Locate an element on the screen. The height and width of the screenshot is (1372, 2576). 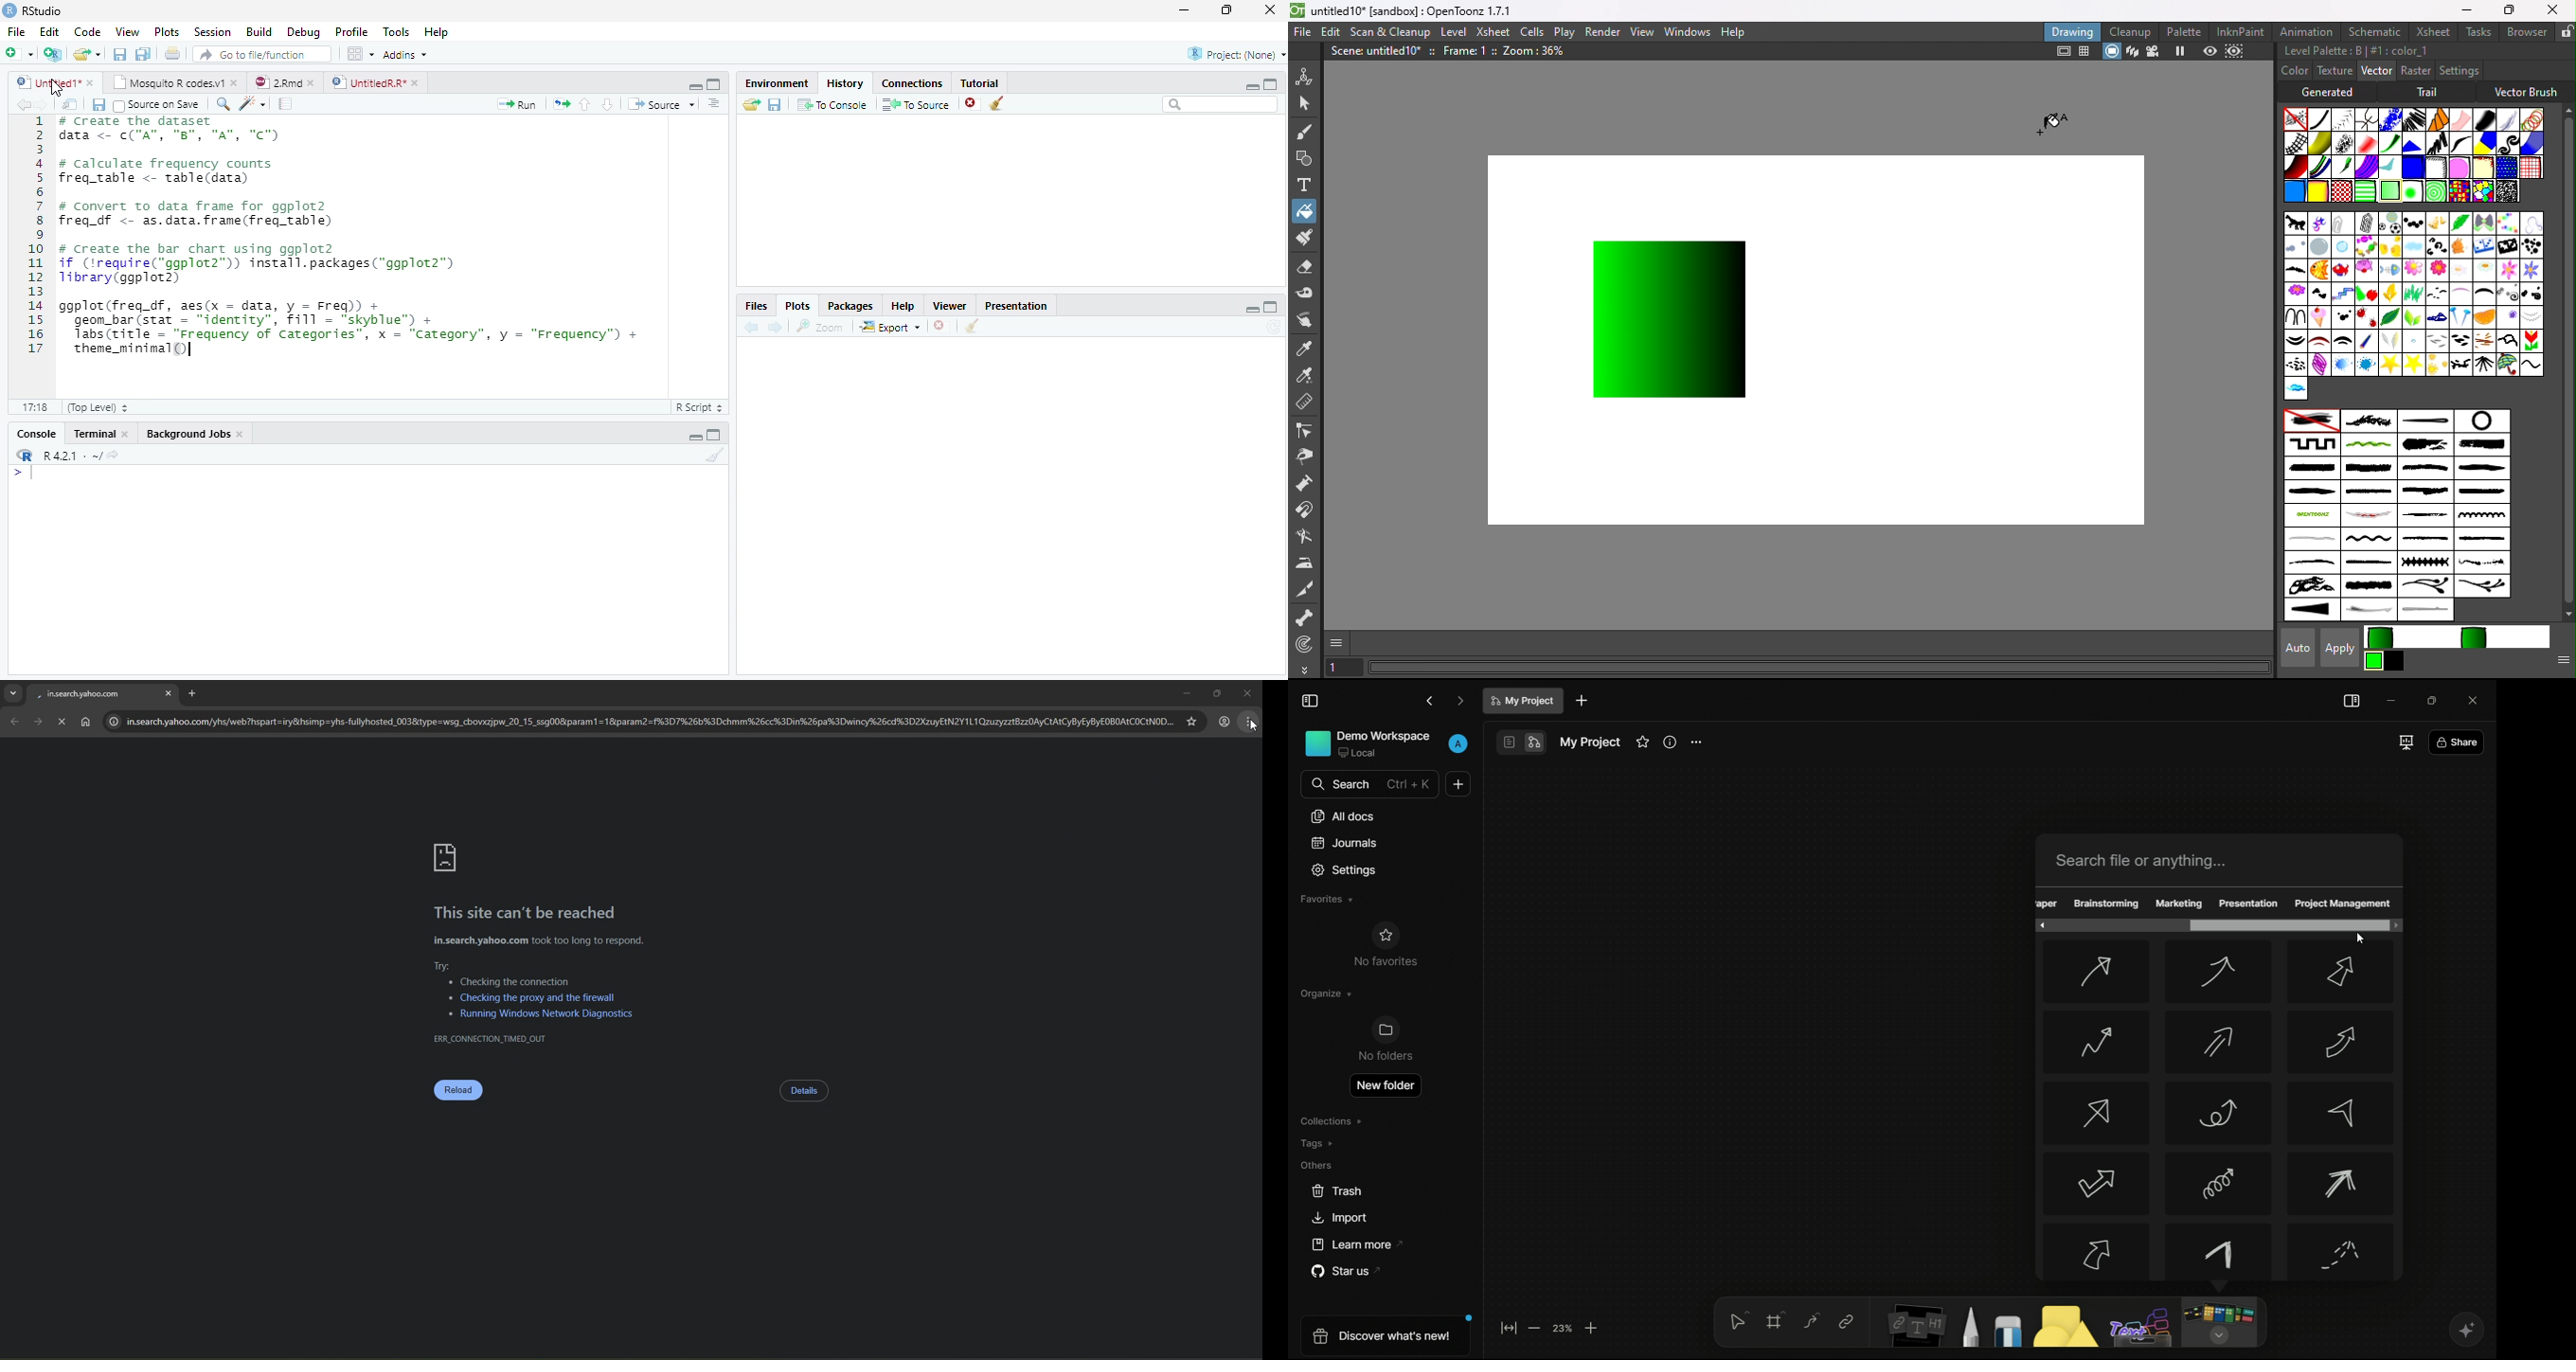
> is located at coordinates (12, 472).